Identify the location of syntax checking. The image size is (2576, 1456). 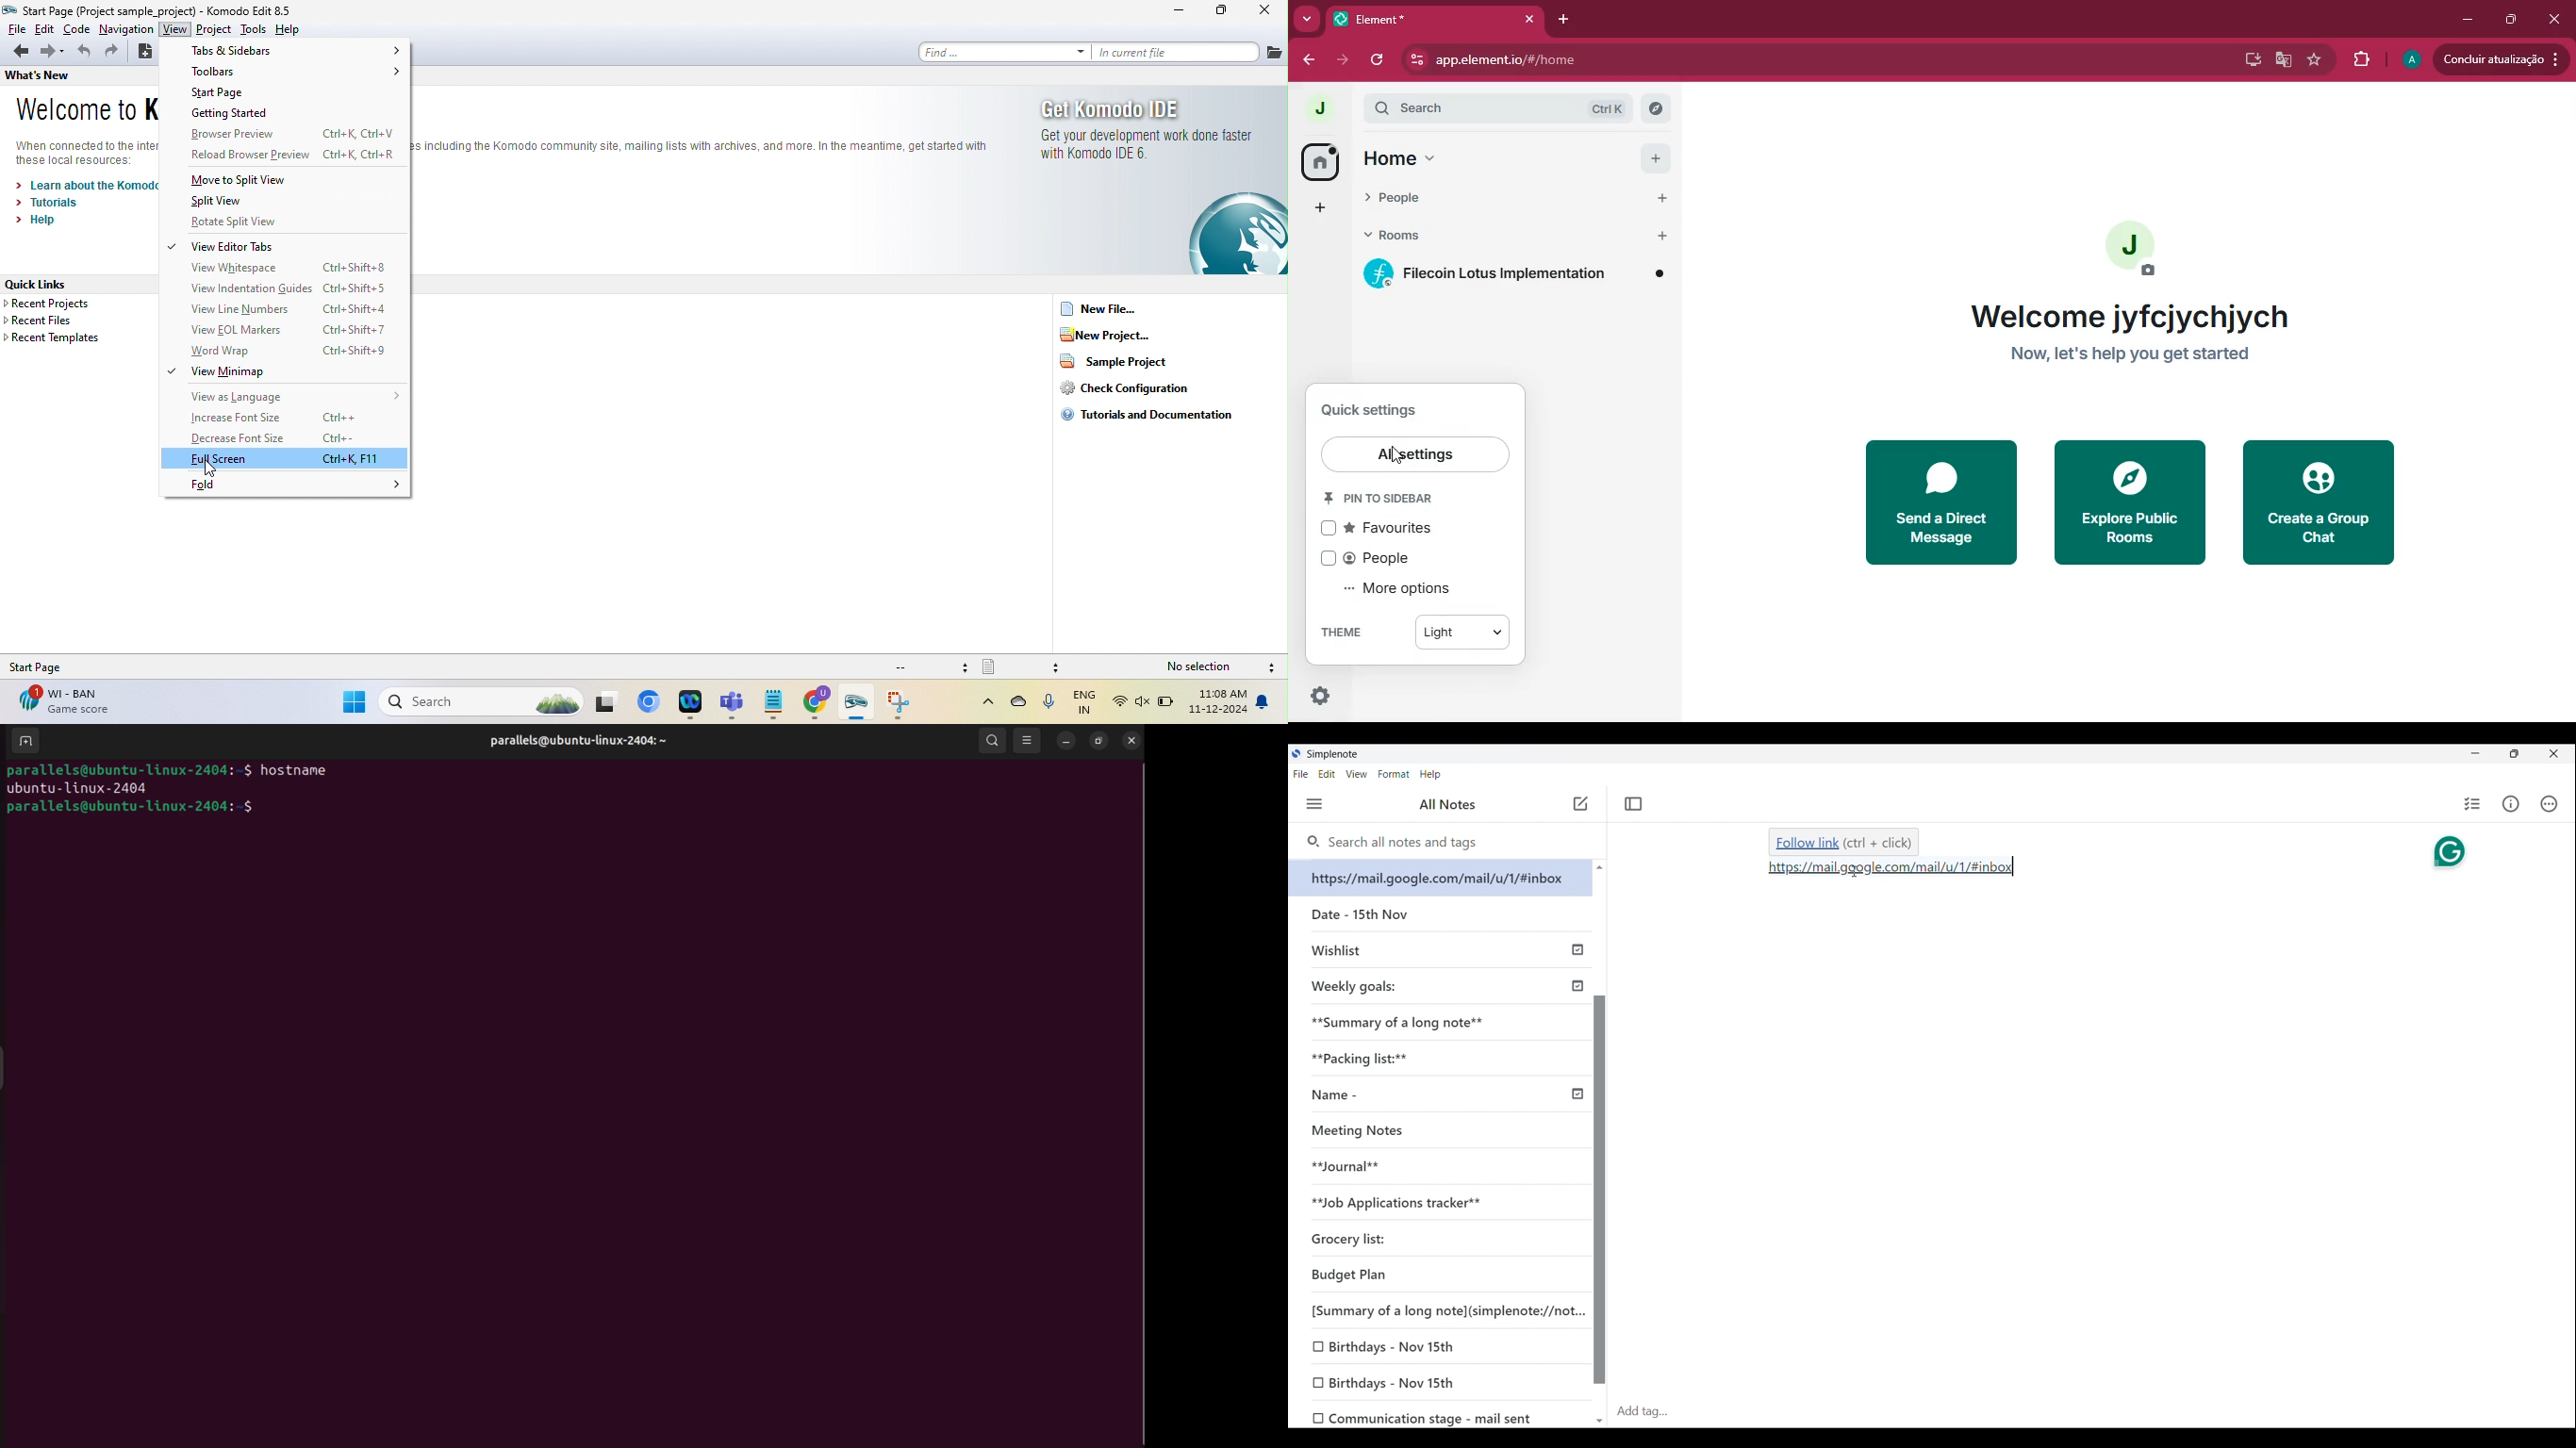
(1272, 668).